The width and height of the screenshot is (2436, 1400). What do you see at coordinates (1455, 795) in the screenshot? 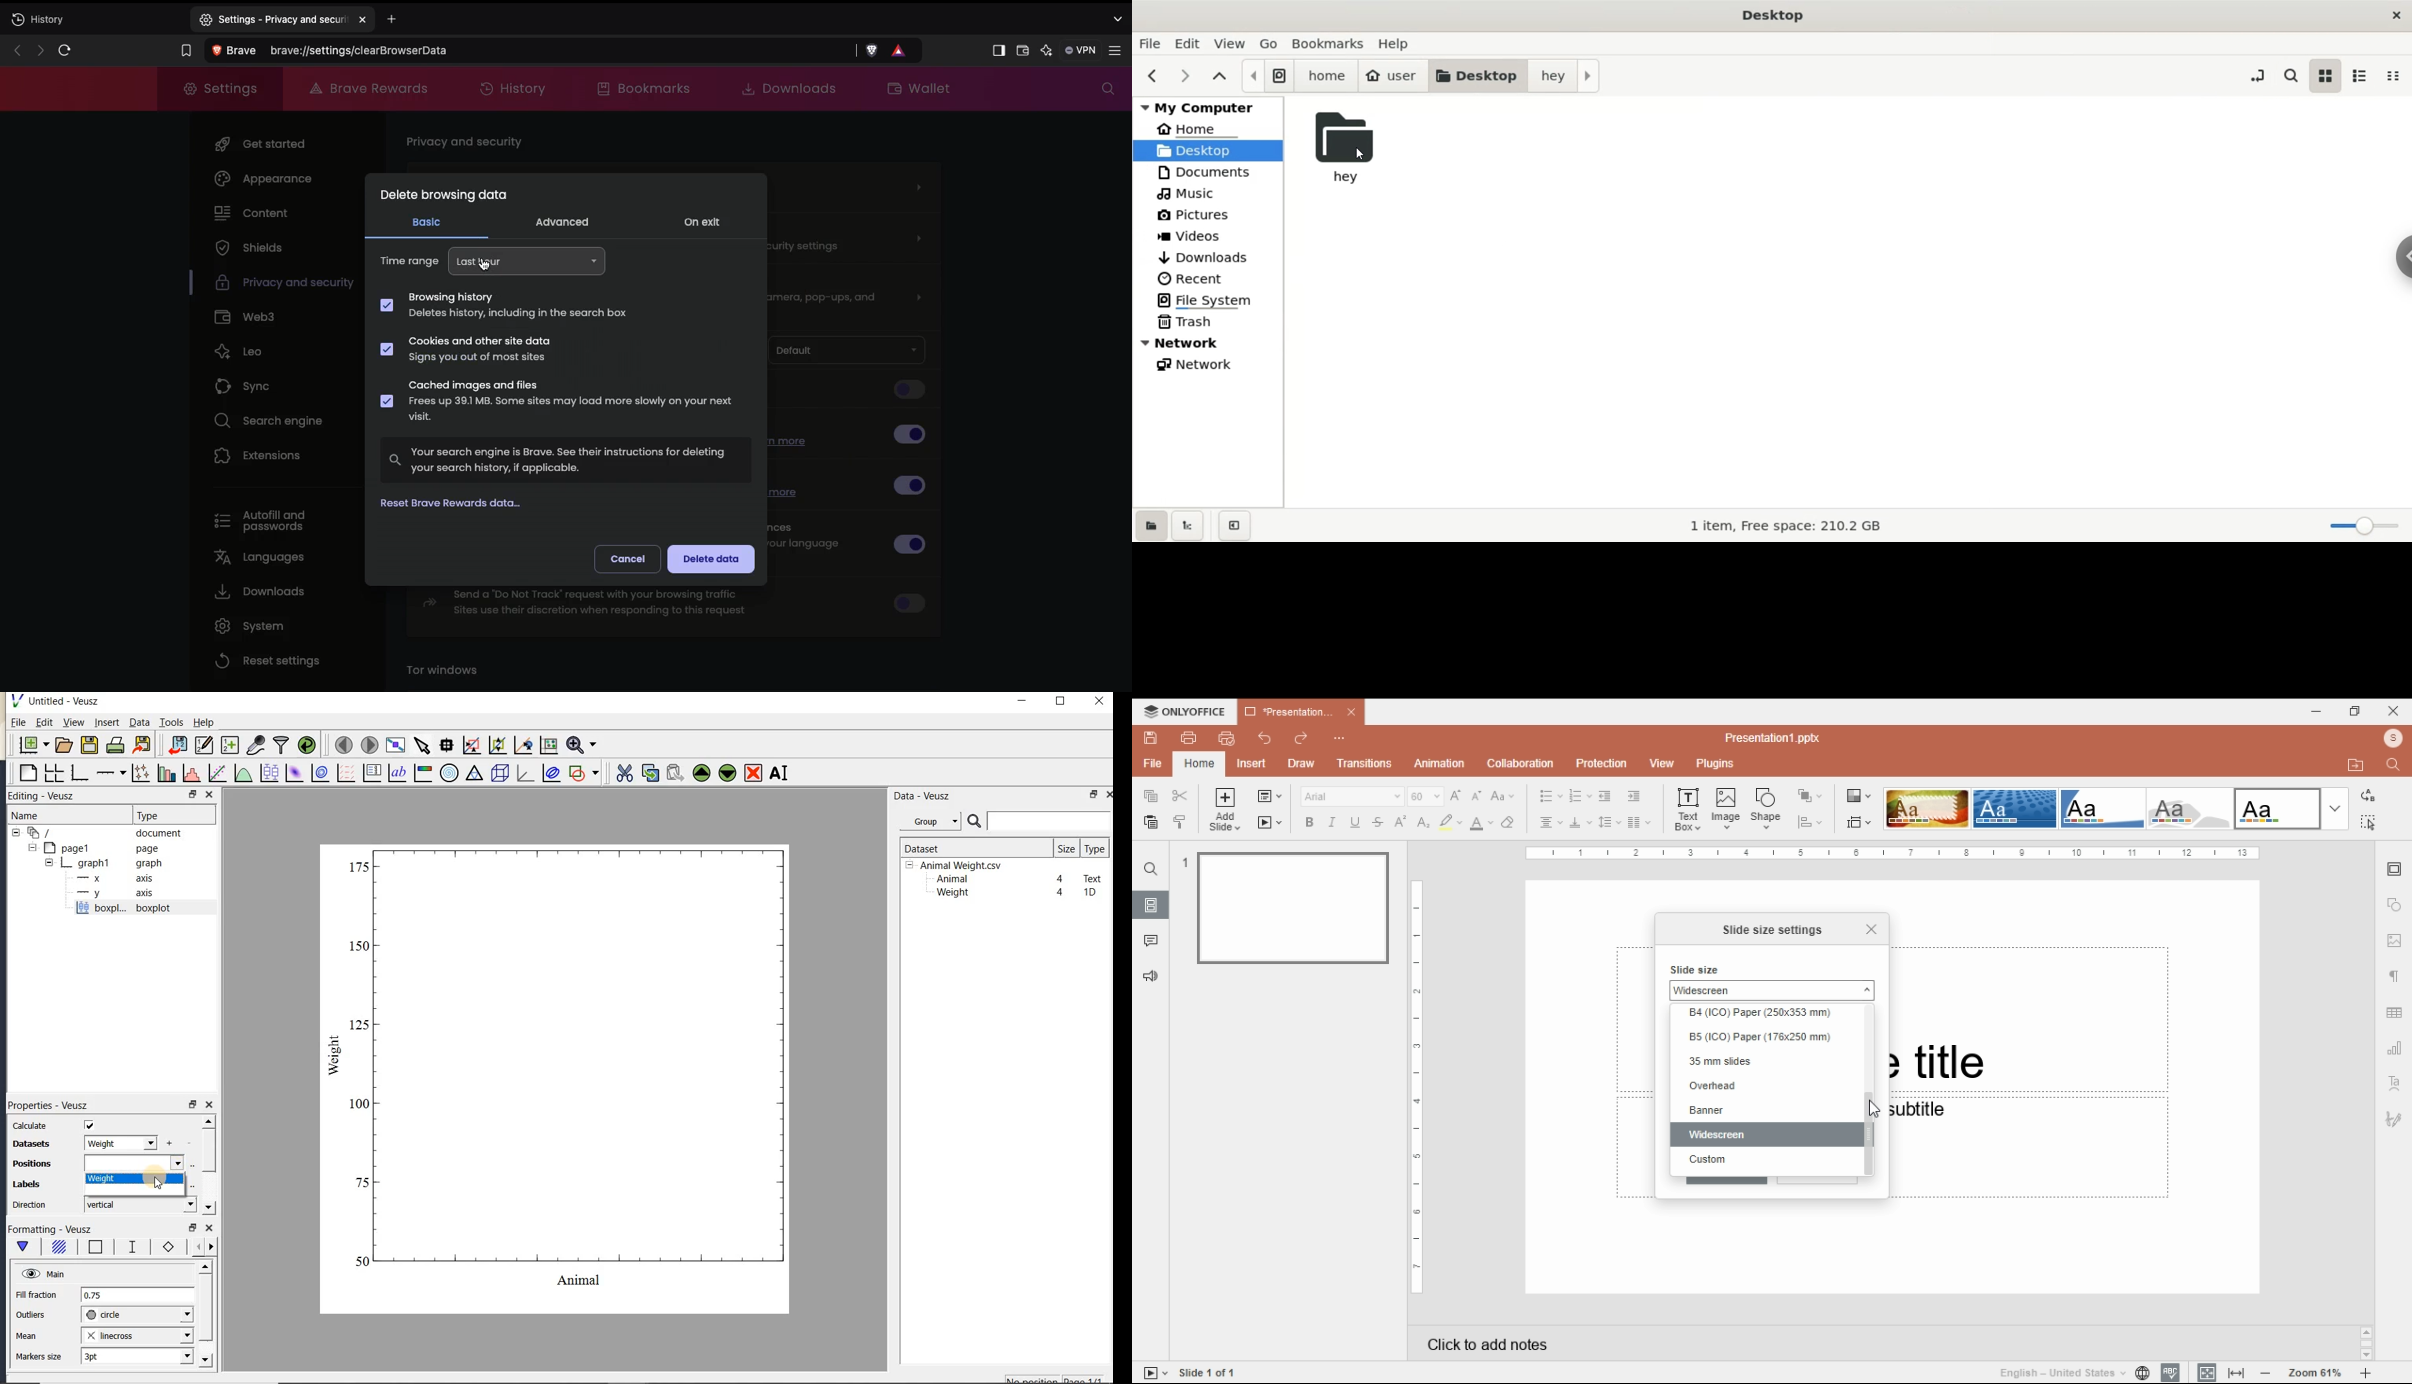
I see `increment font size` at bounding box center [1455, 795].